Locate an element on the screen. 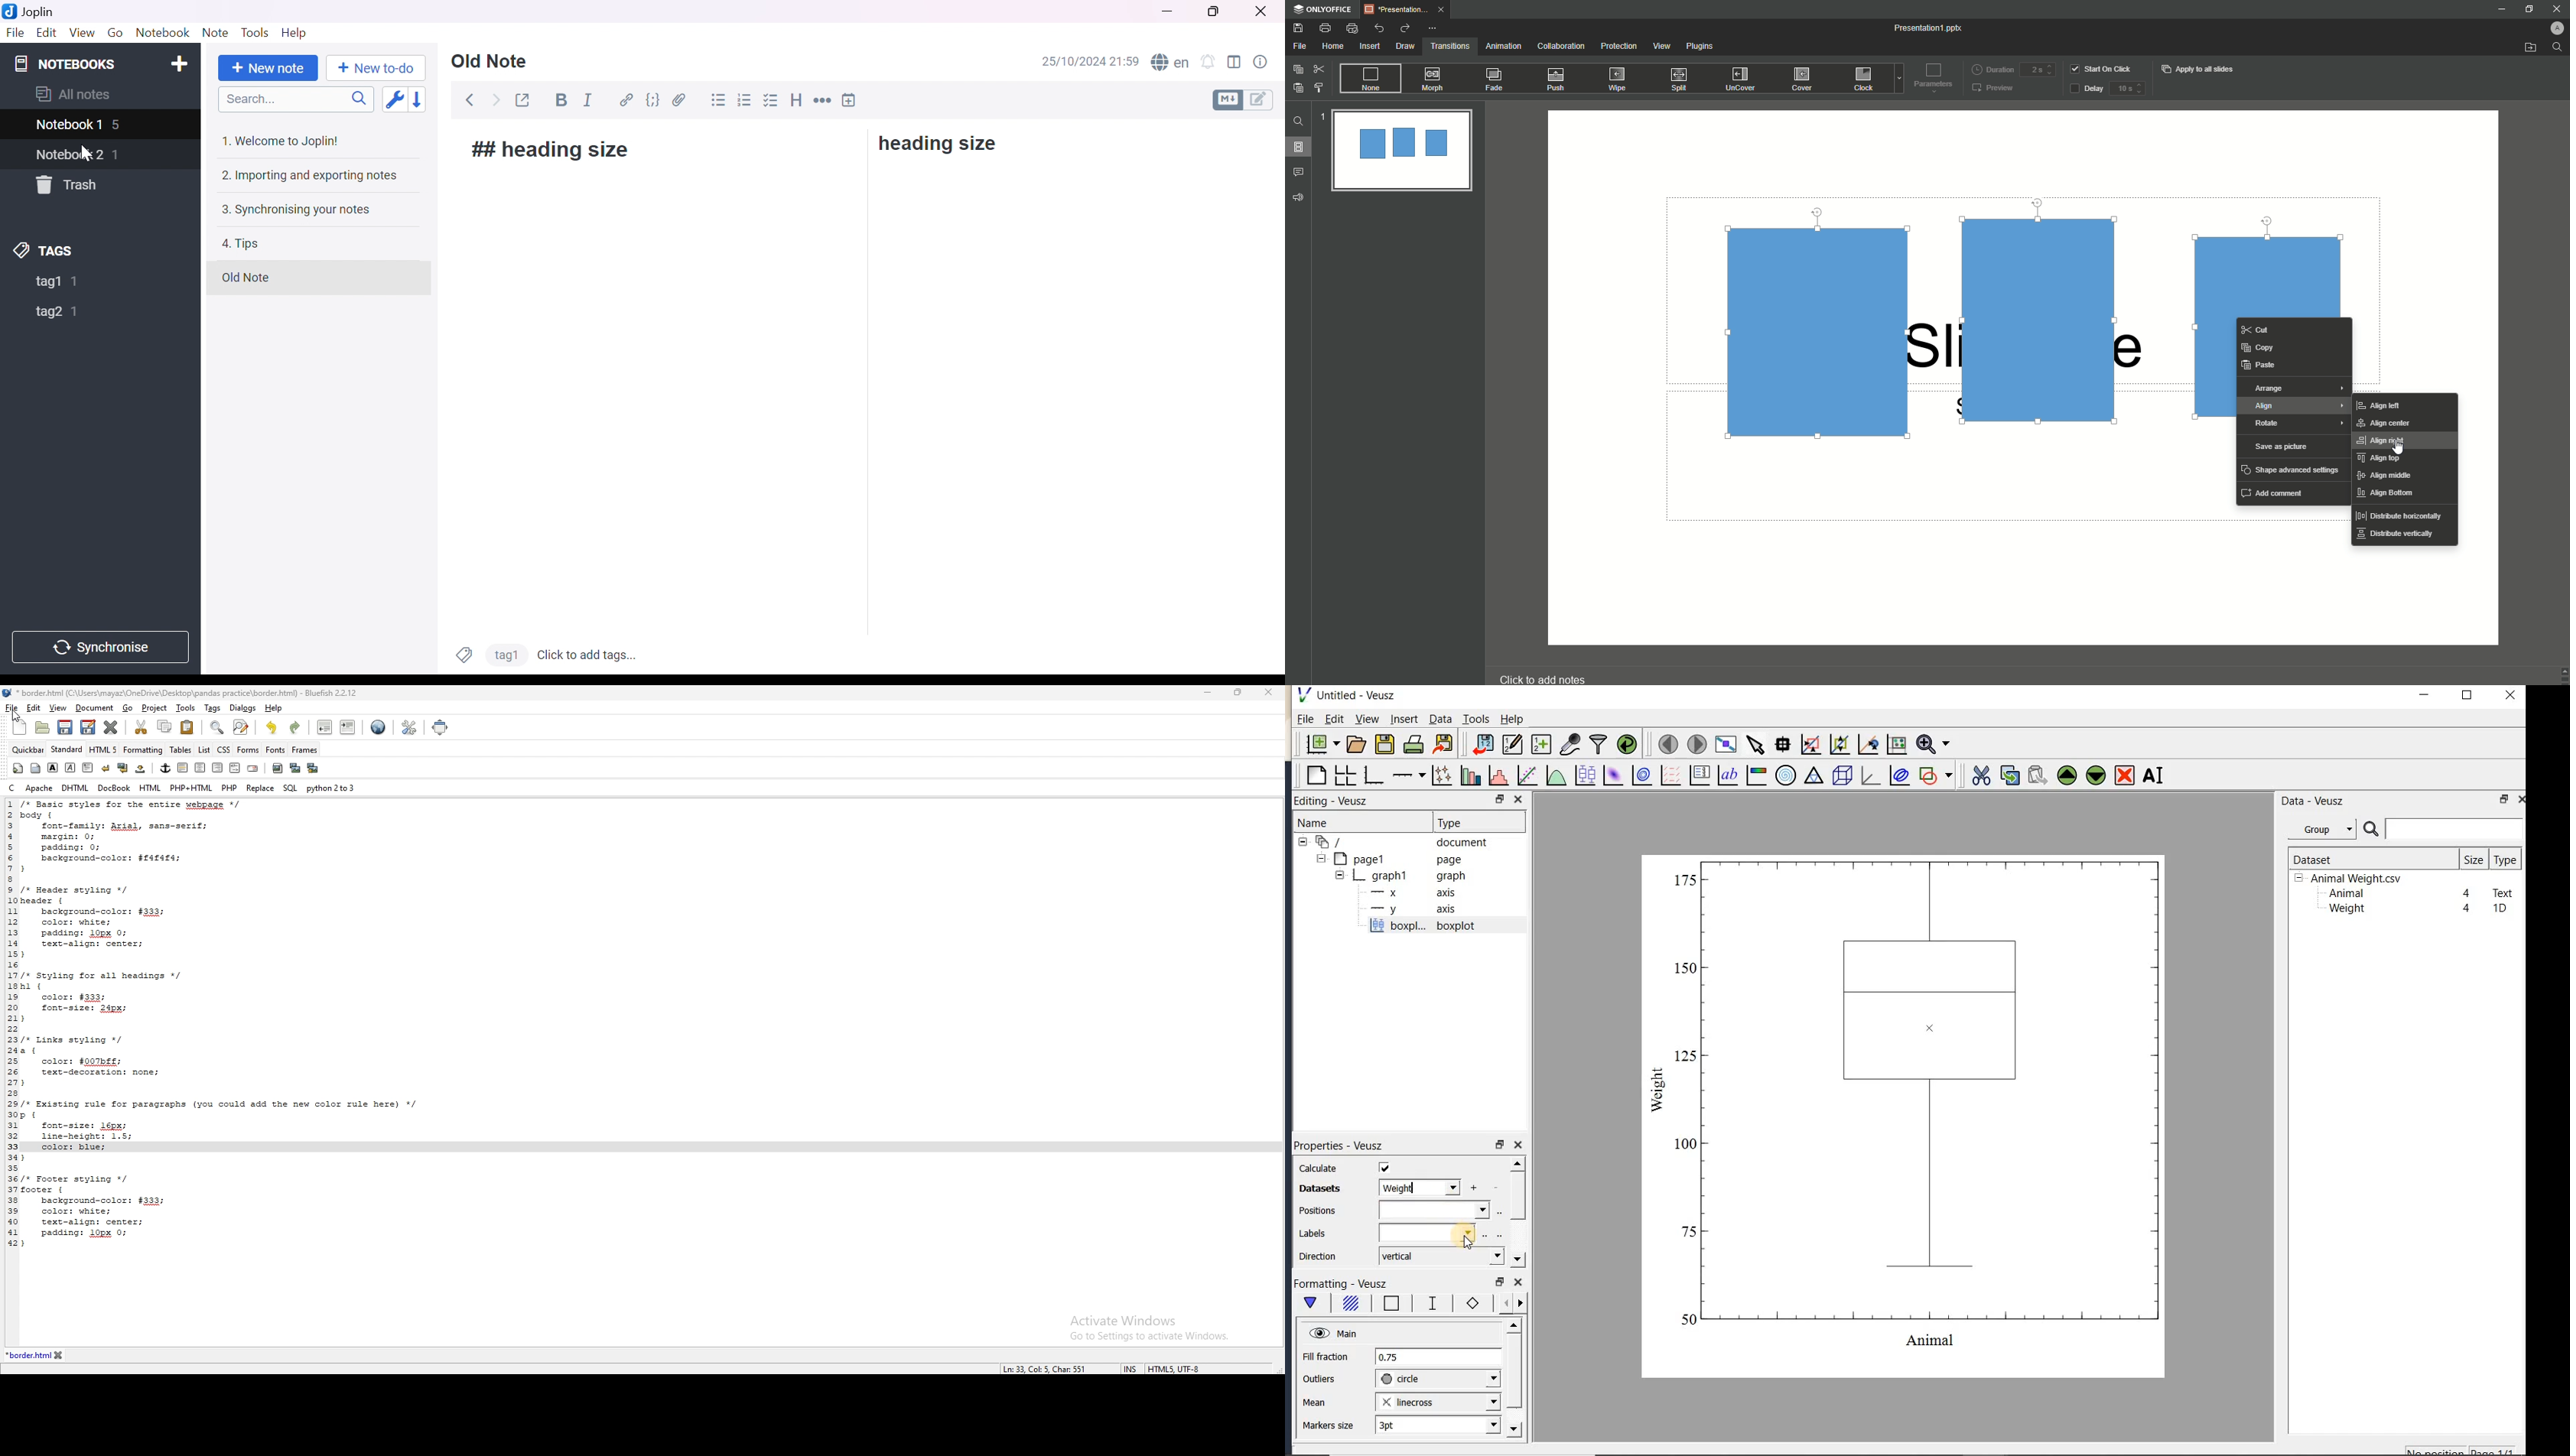 The image size is (2576, 1456). size is located at coordinates (2473, 859).